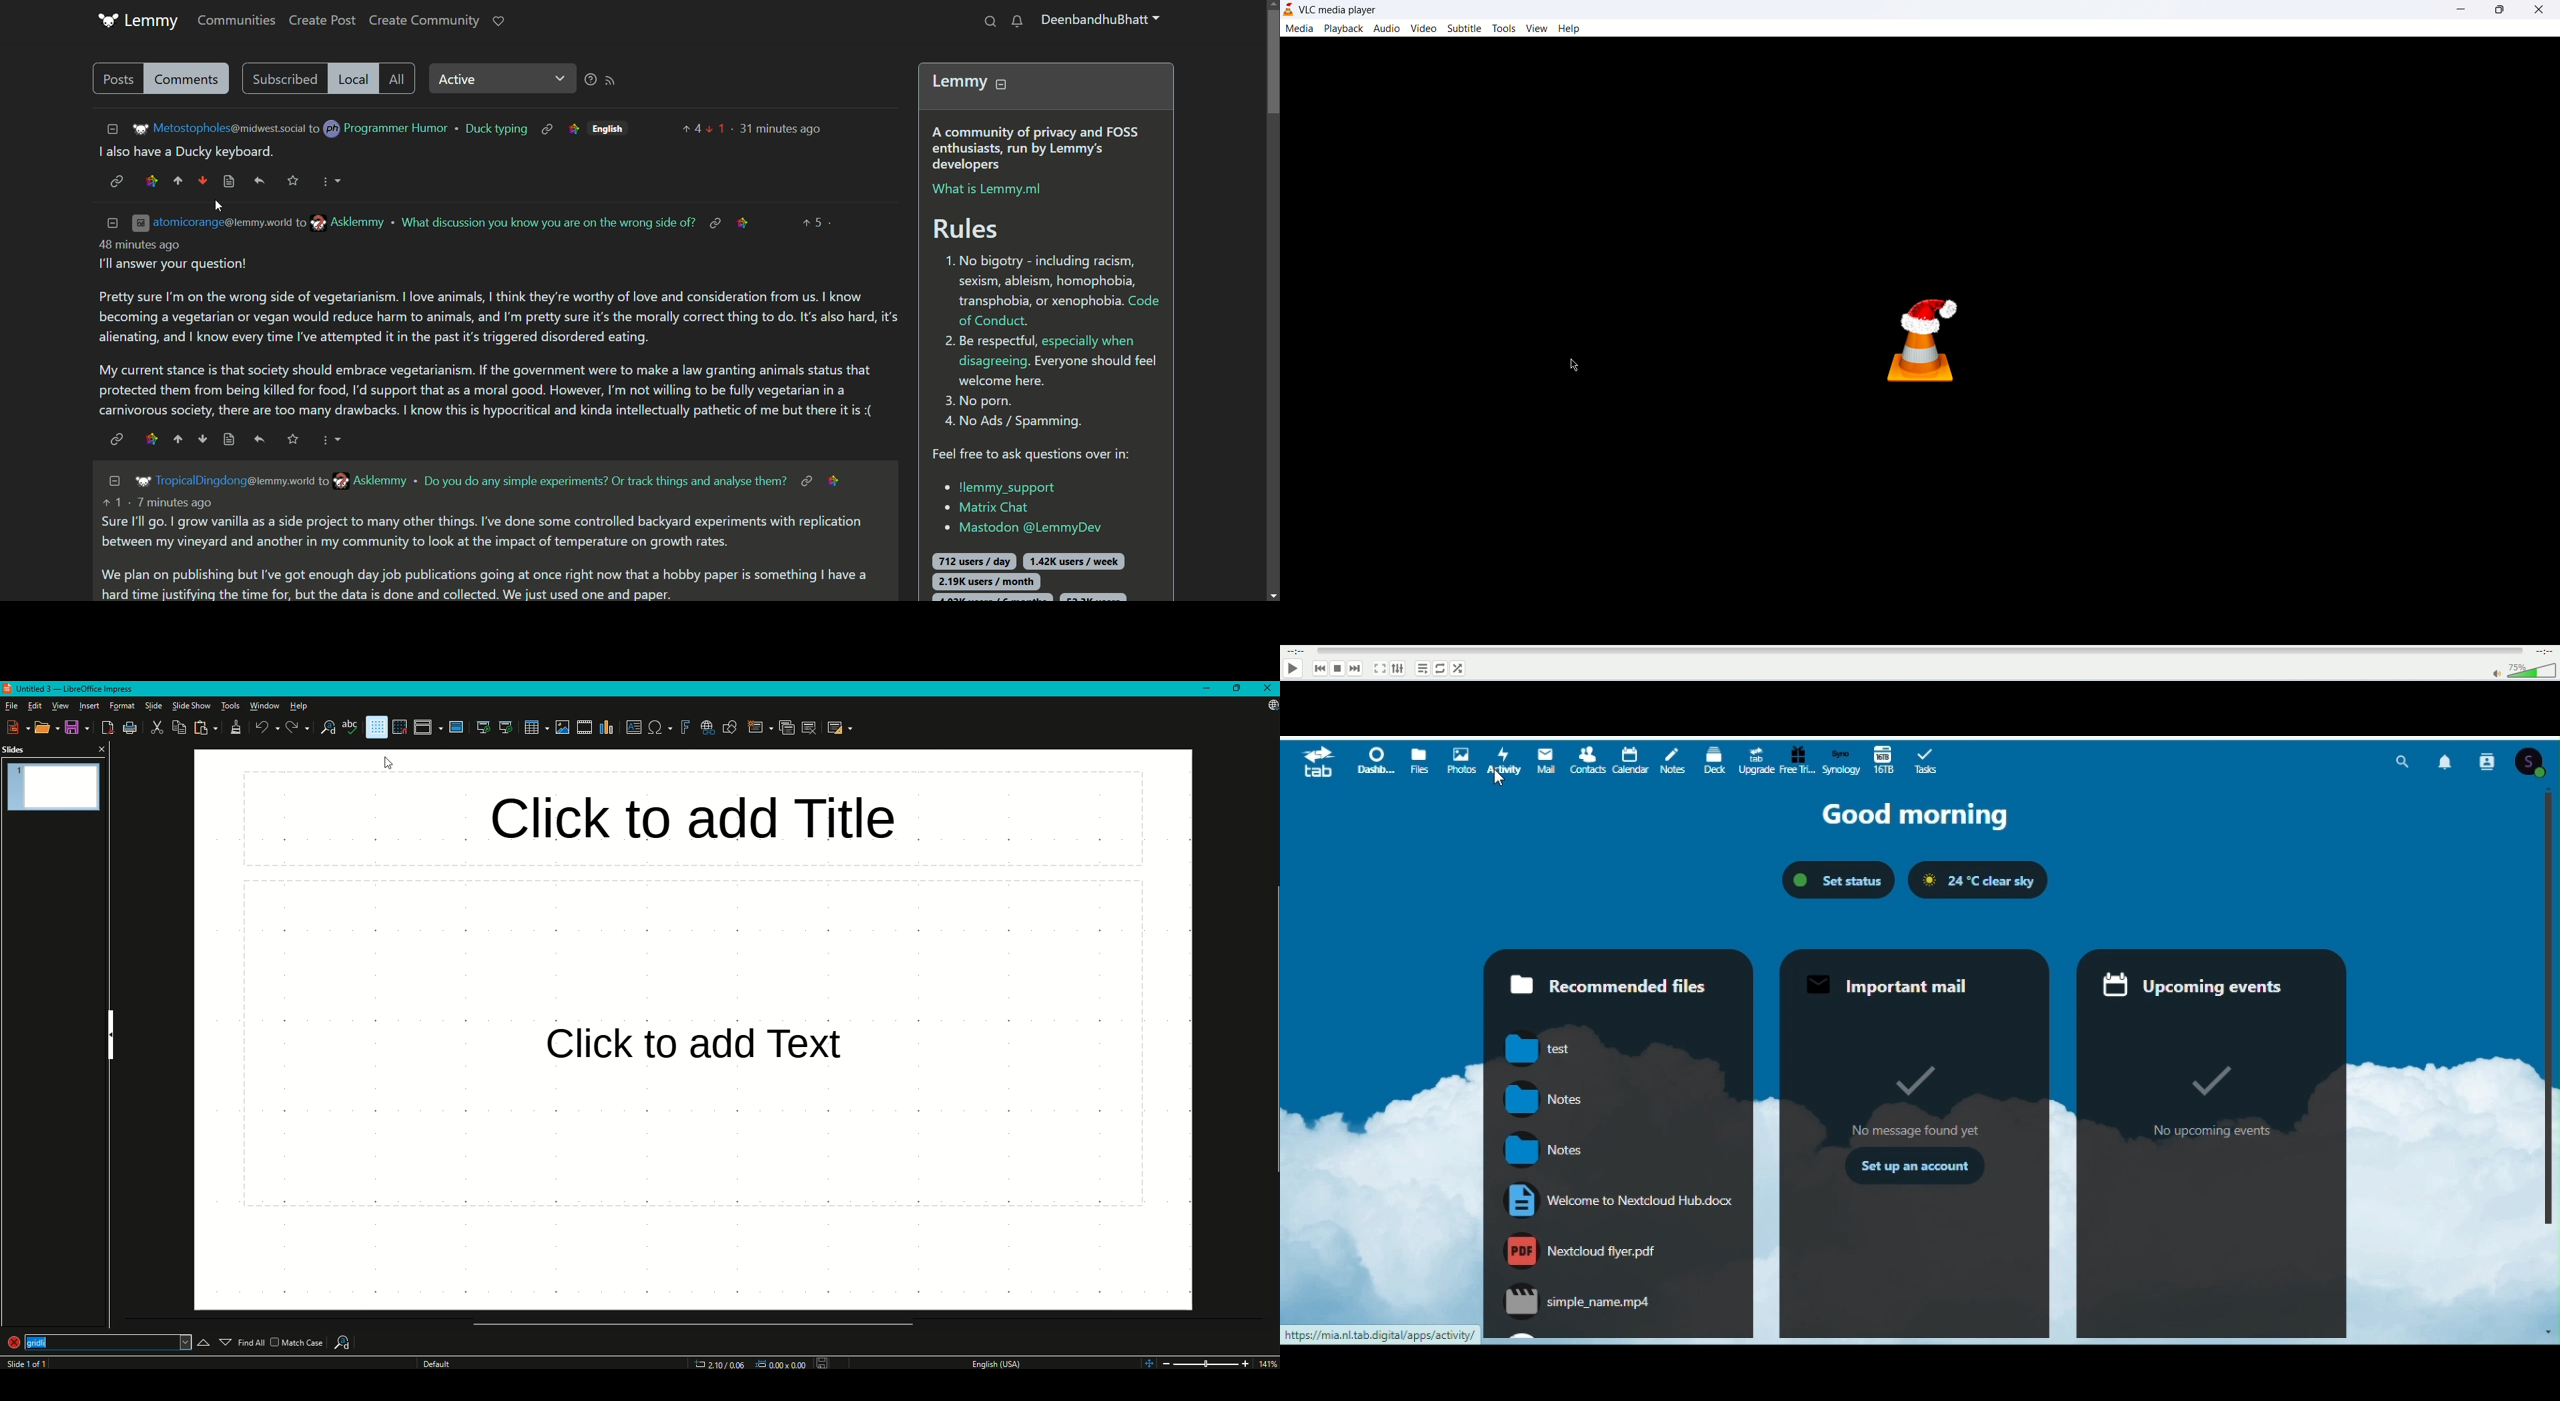 Image resolution: width=2576 pixels, height=1428 pixels. Describe the element at coordinates (298, 707) in the screenshot. I see `Help` at that location.